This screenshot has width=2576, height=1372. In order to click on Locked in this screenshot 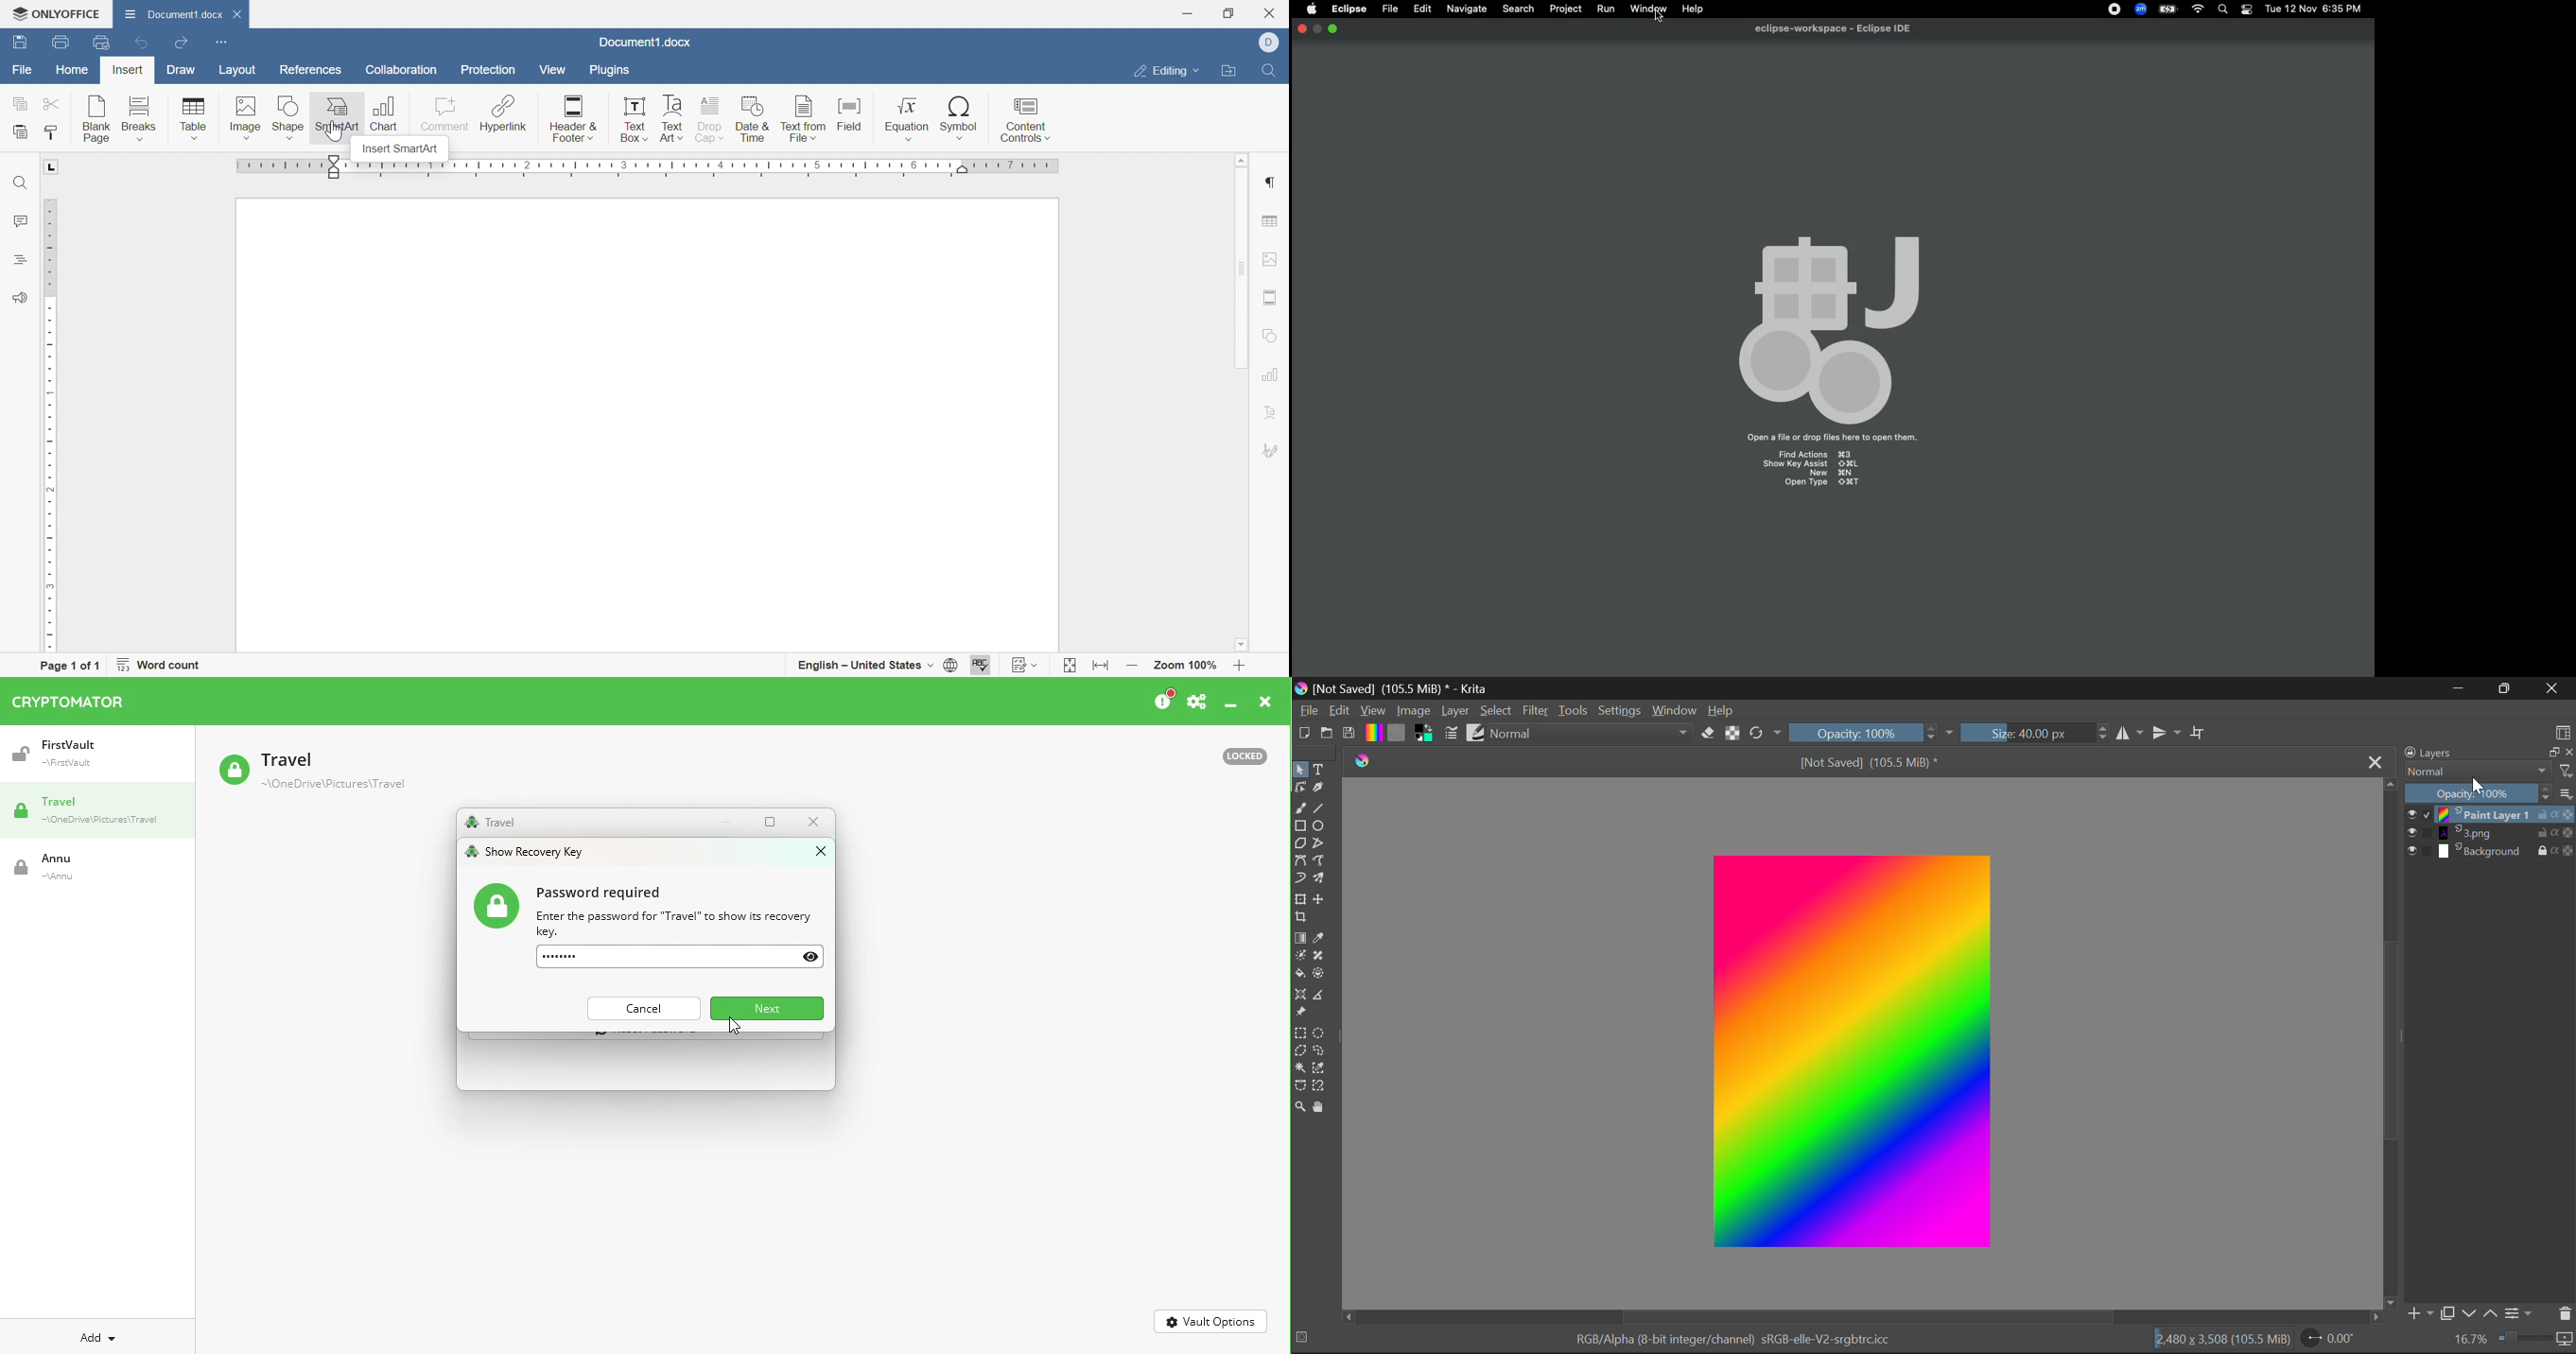, I will do `click(1236, 755)`.